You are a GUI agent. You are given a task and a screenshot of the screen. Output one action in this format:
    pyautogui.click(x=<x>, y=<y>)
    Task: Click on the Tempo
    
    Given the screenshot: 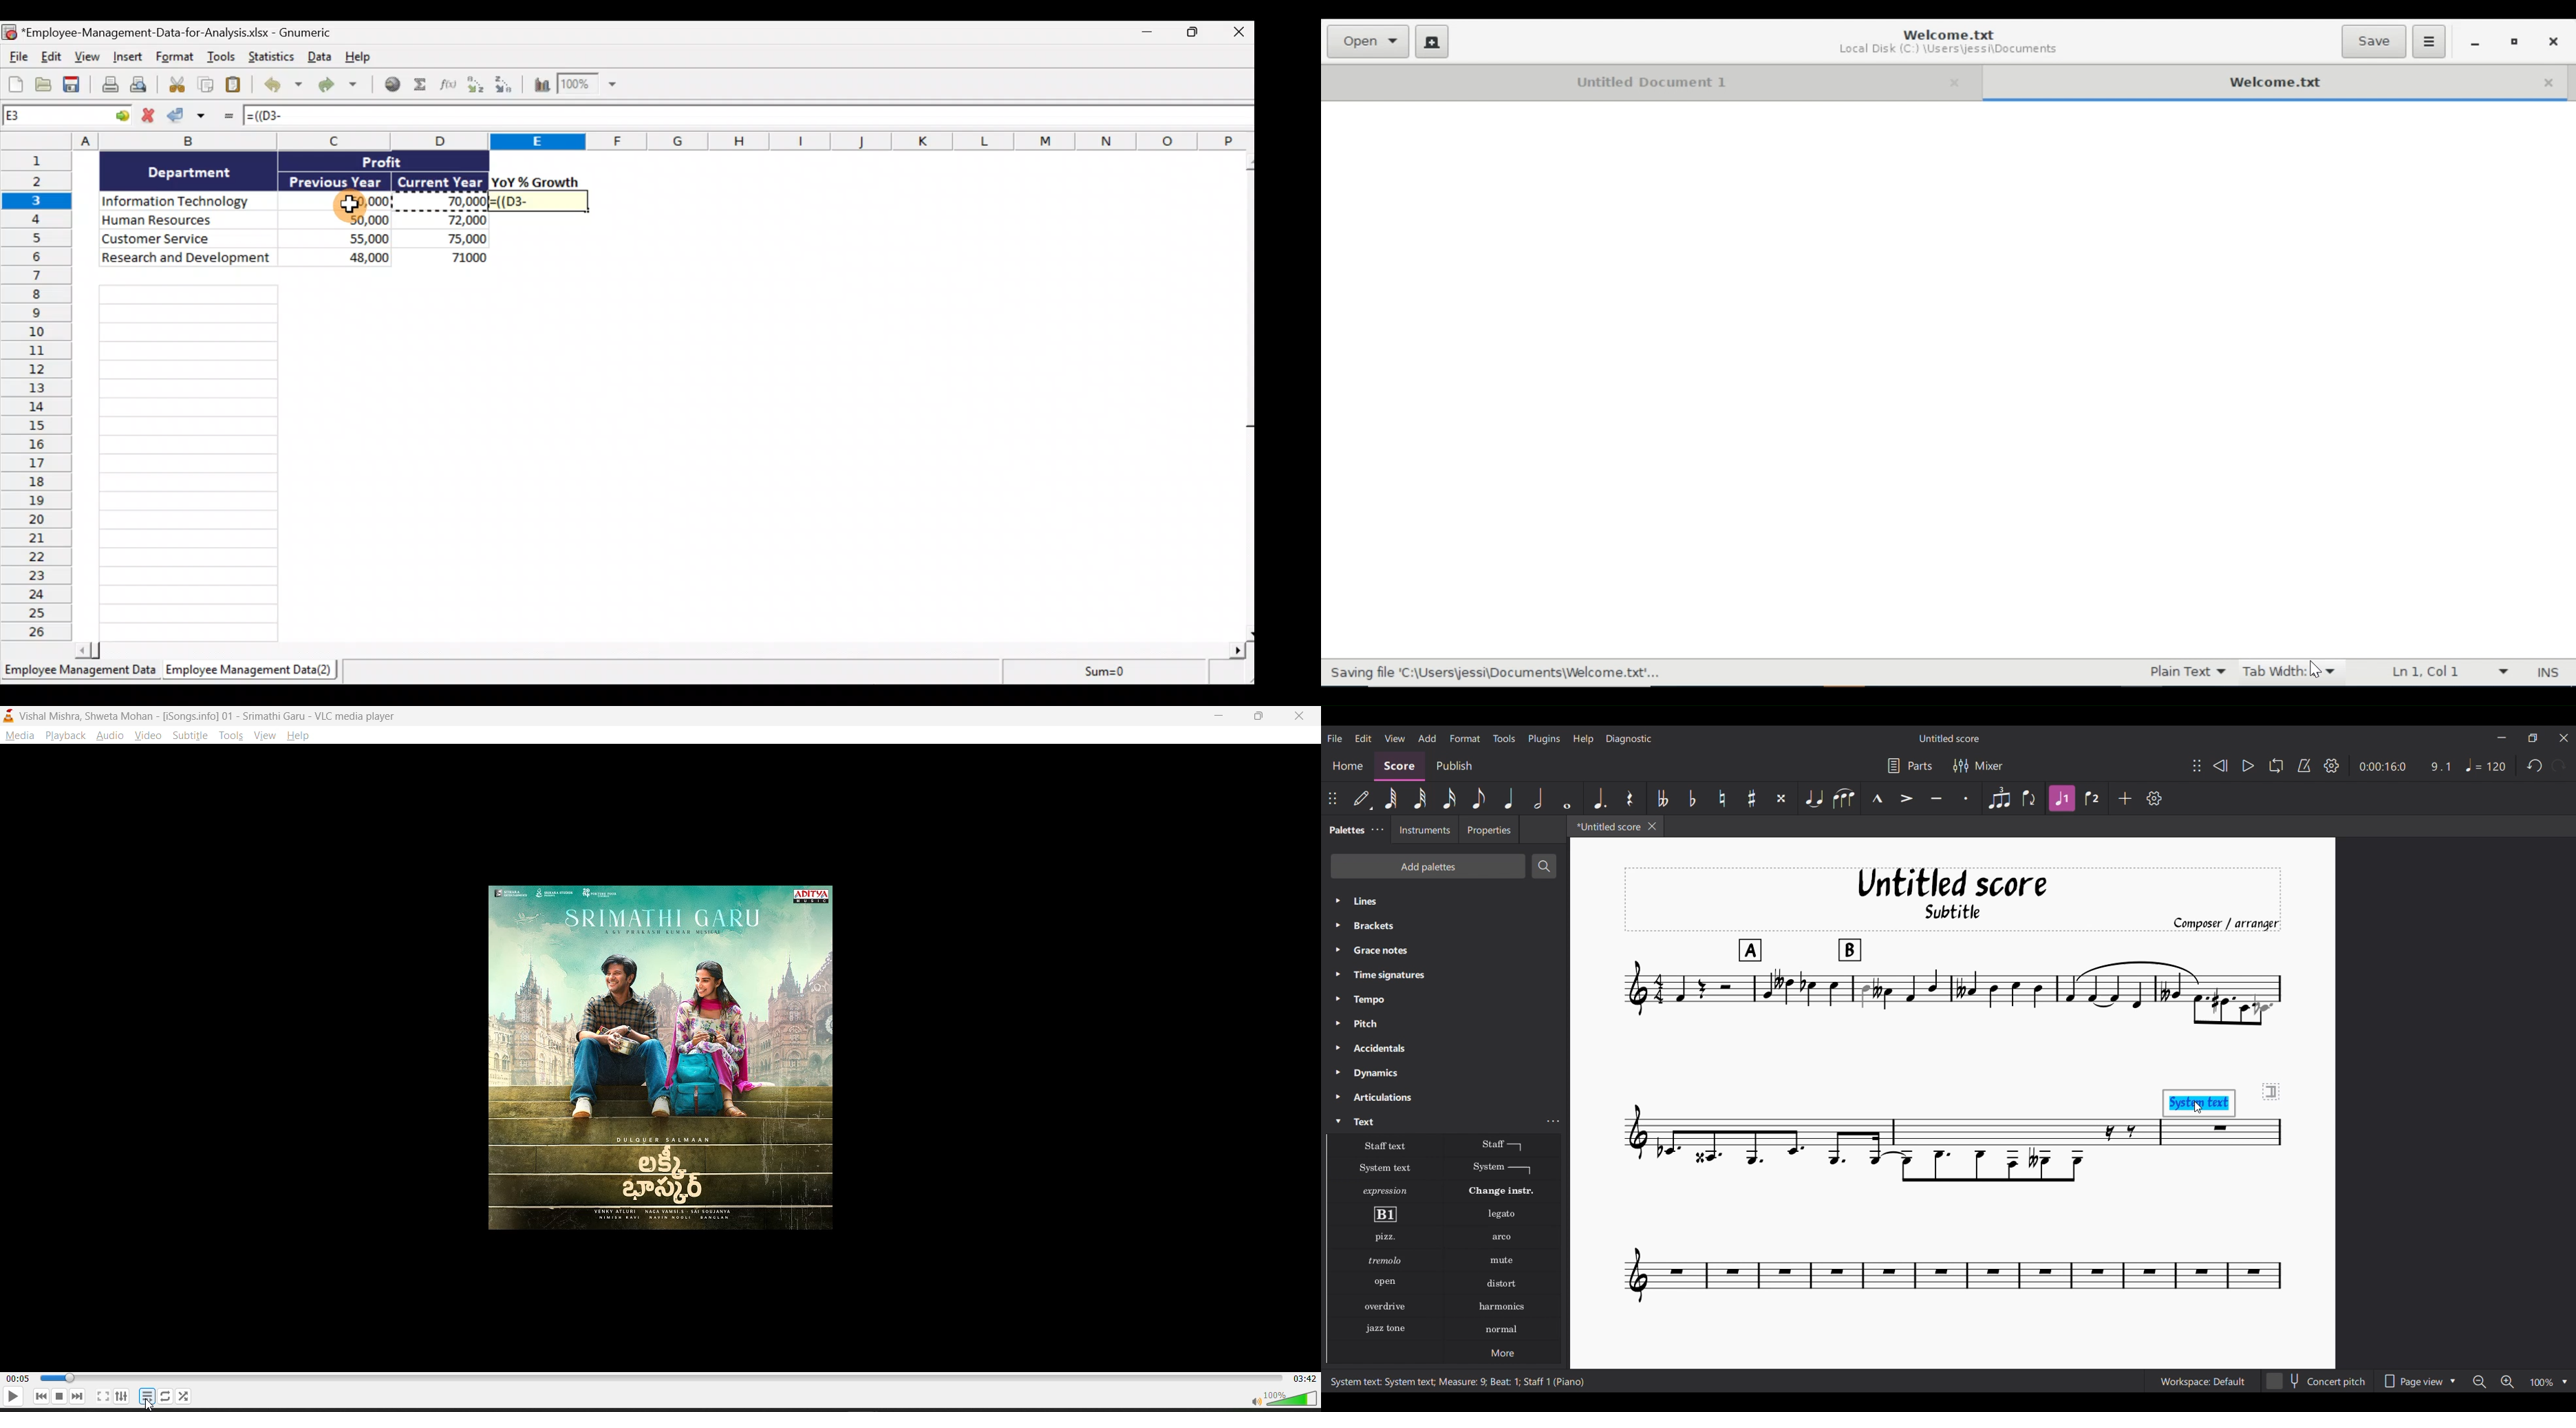 What is the action you would take?
    pyautogui.click(x=1445, y=1000)
    